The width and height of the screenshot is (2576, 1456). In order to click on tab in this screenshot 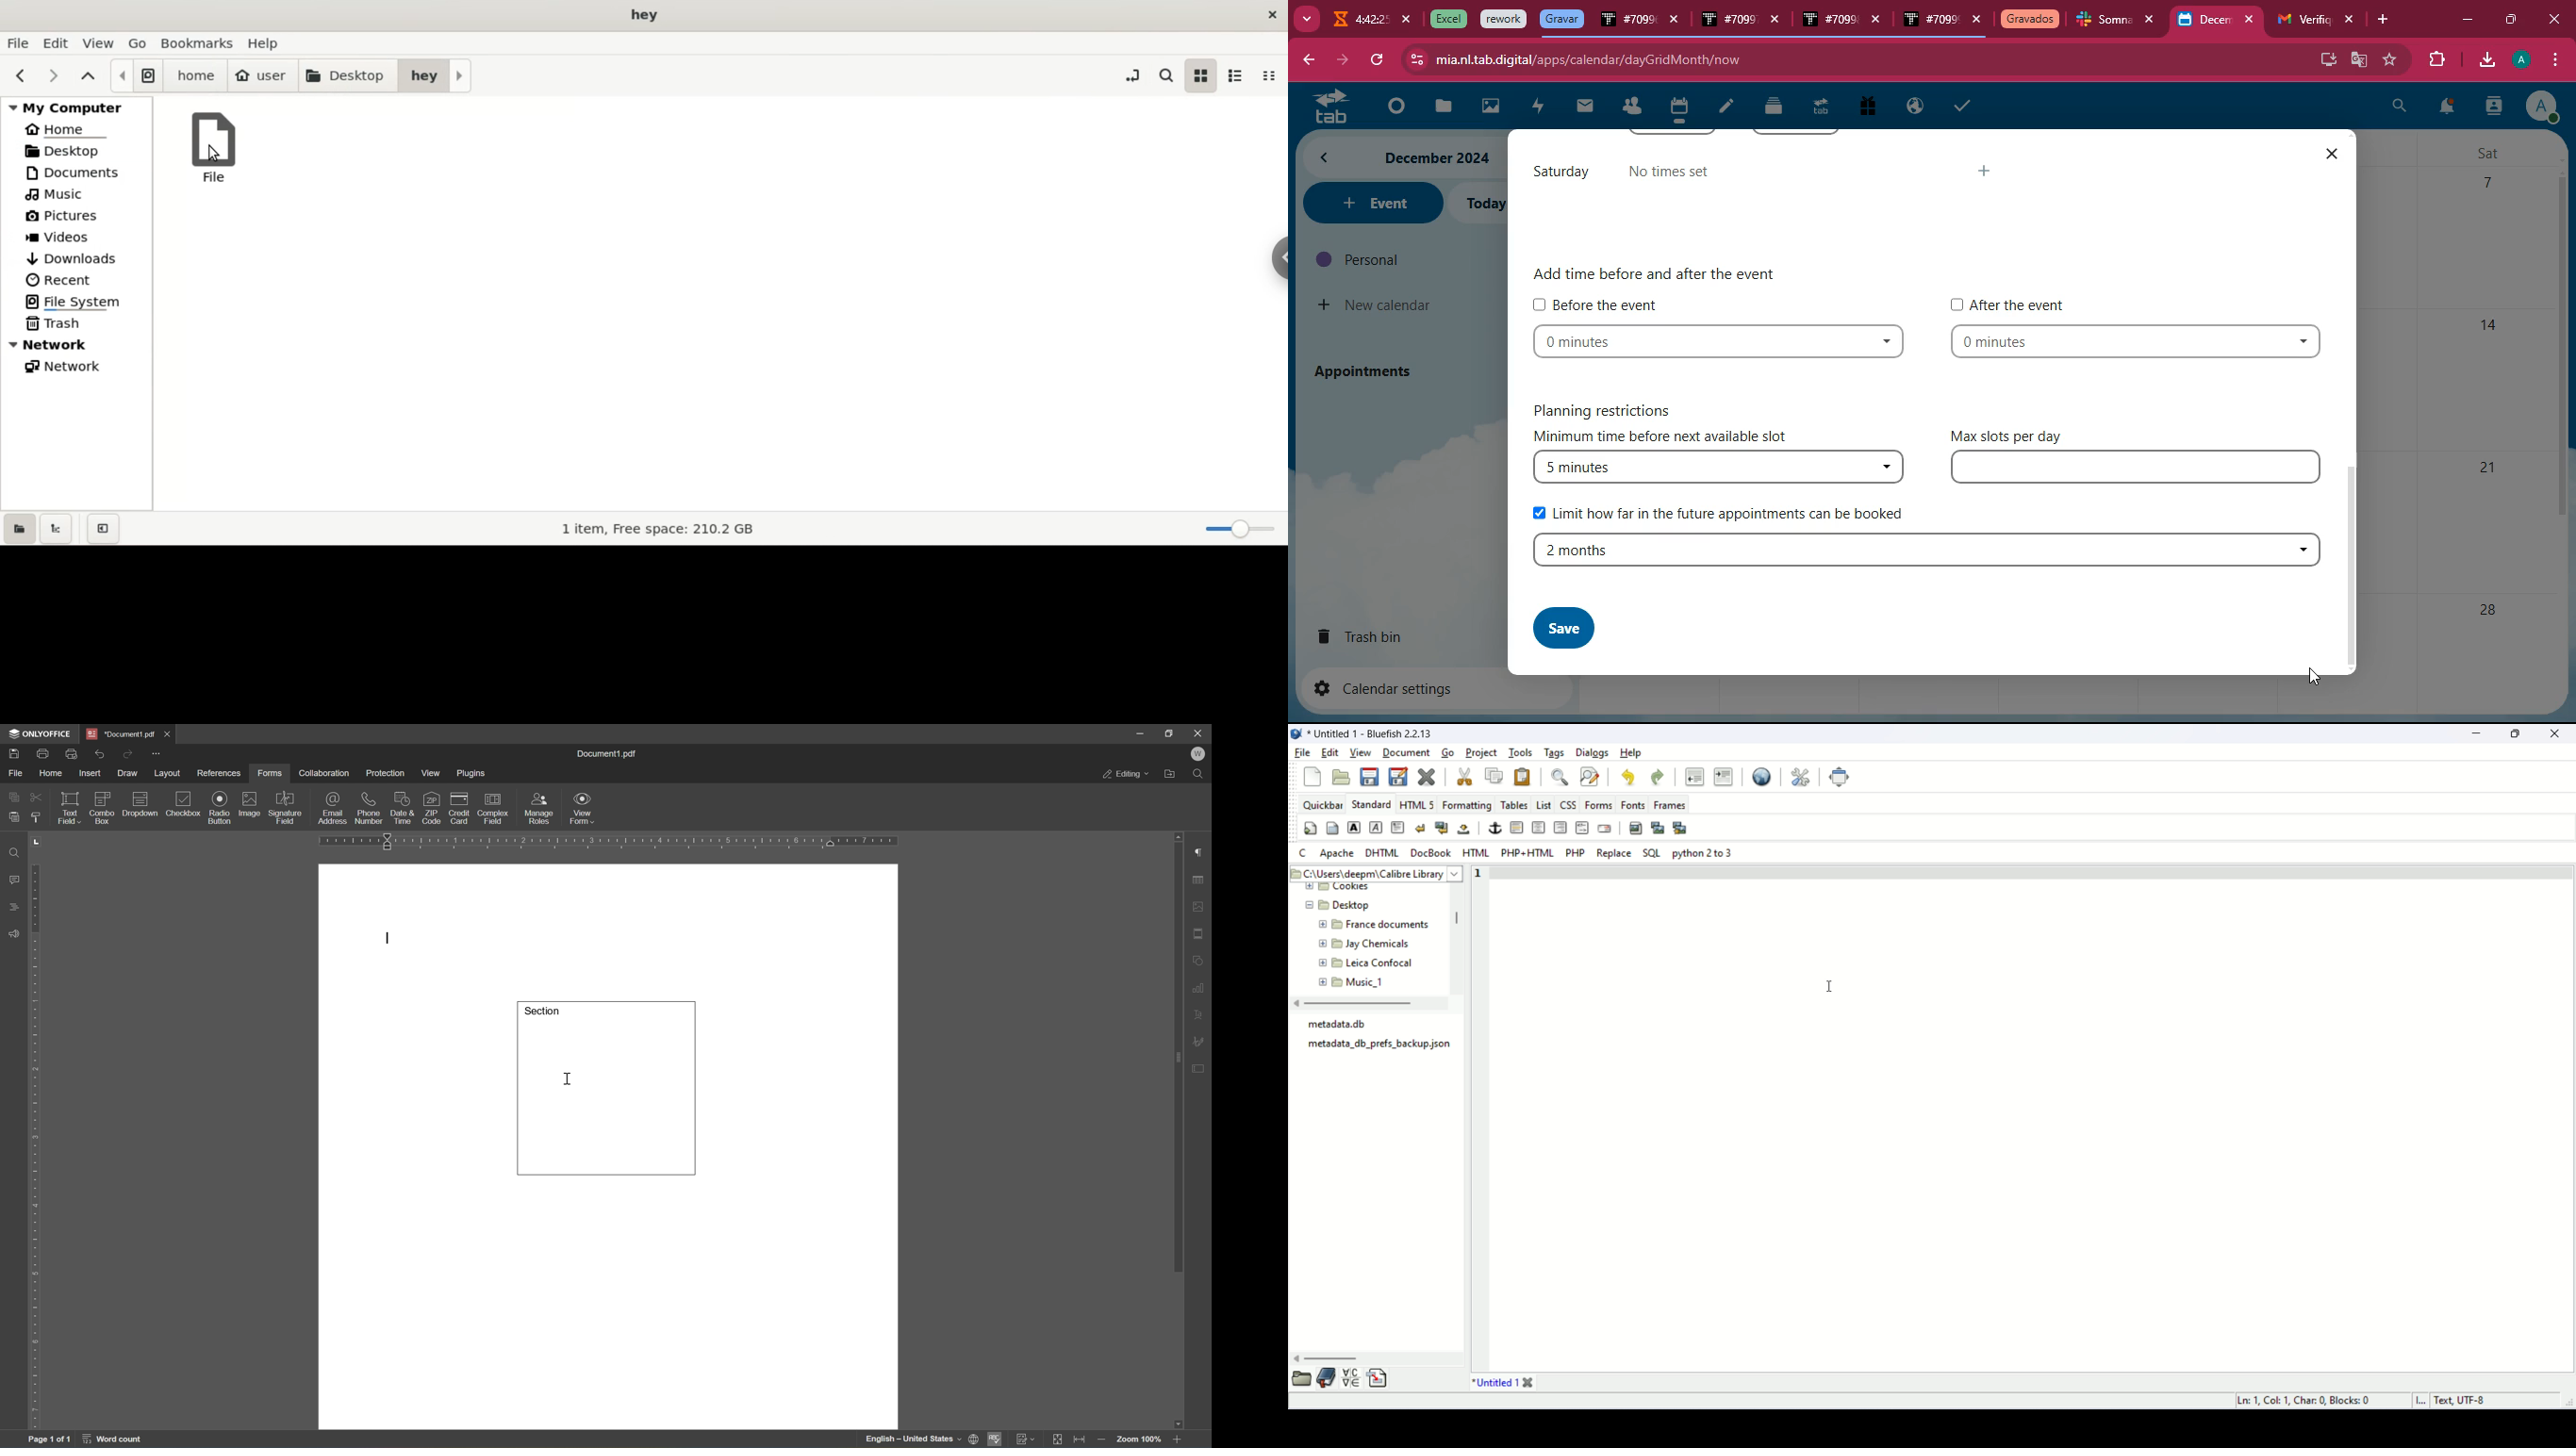, I will do `click(1820, 109)`.